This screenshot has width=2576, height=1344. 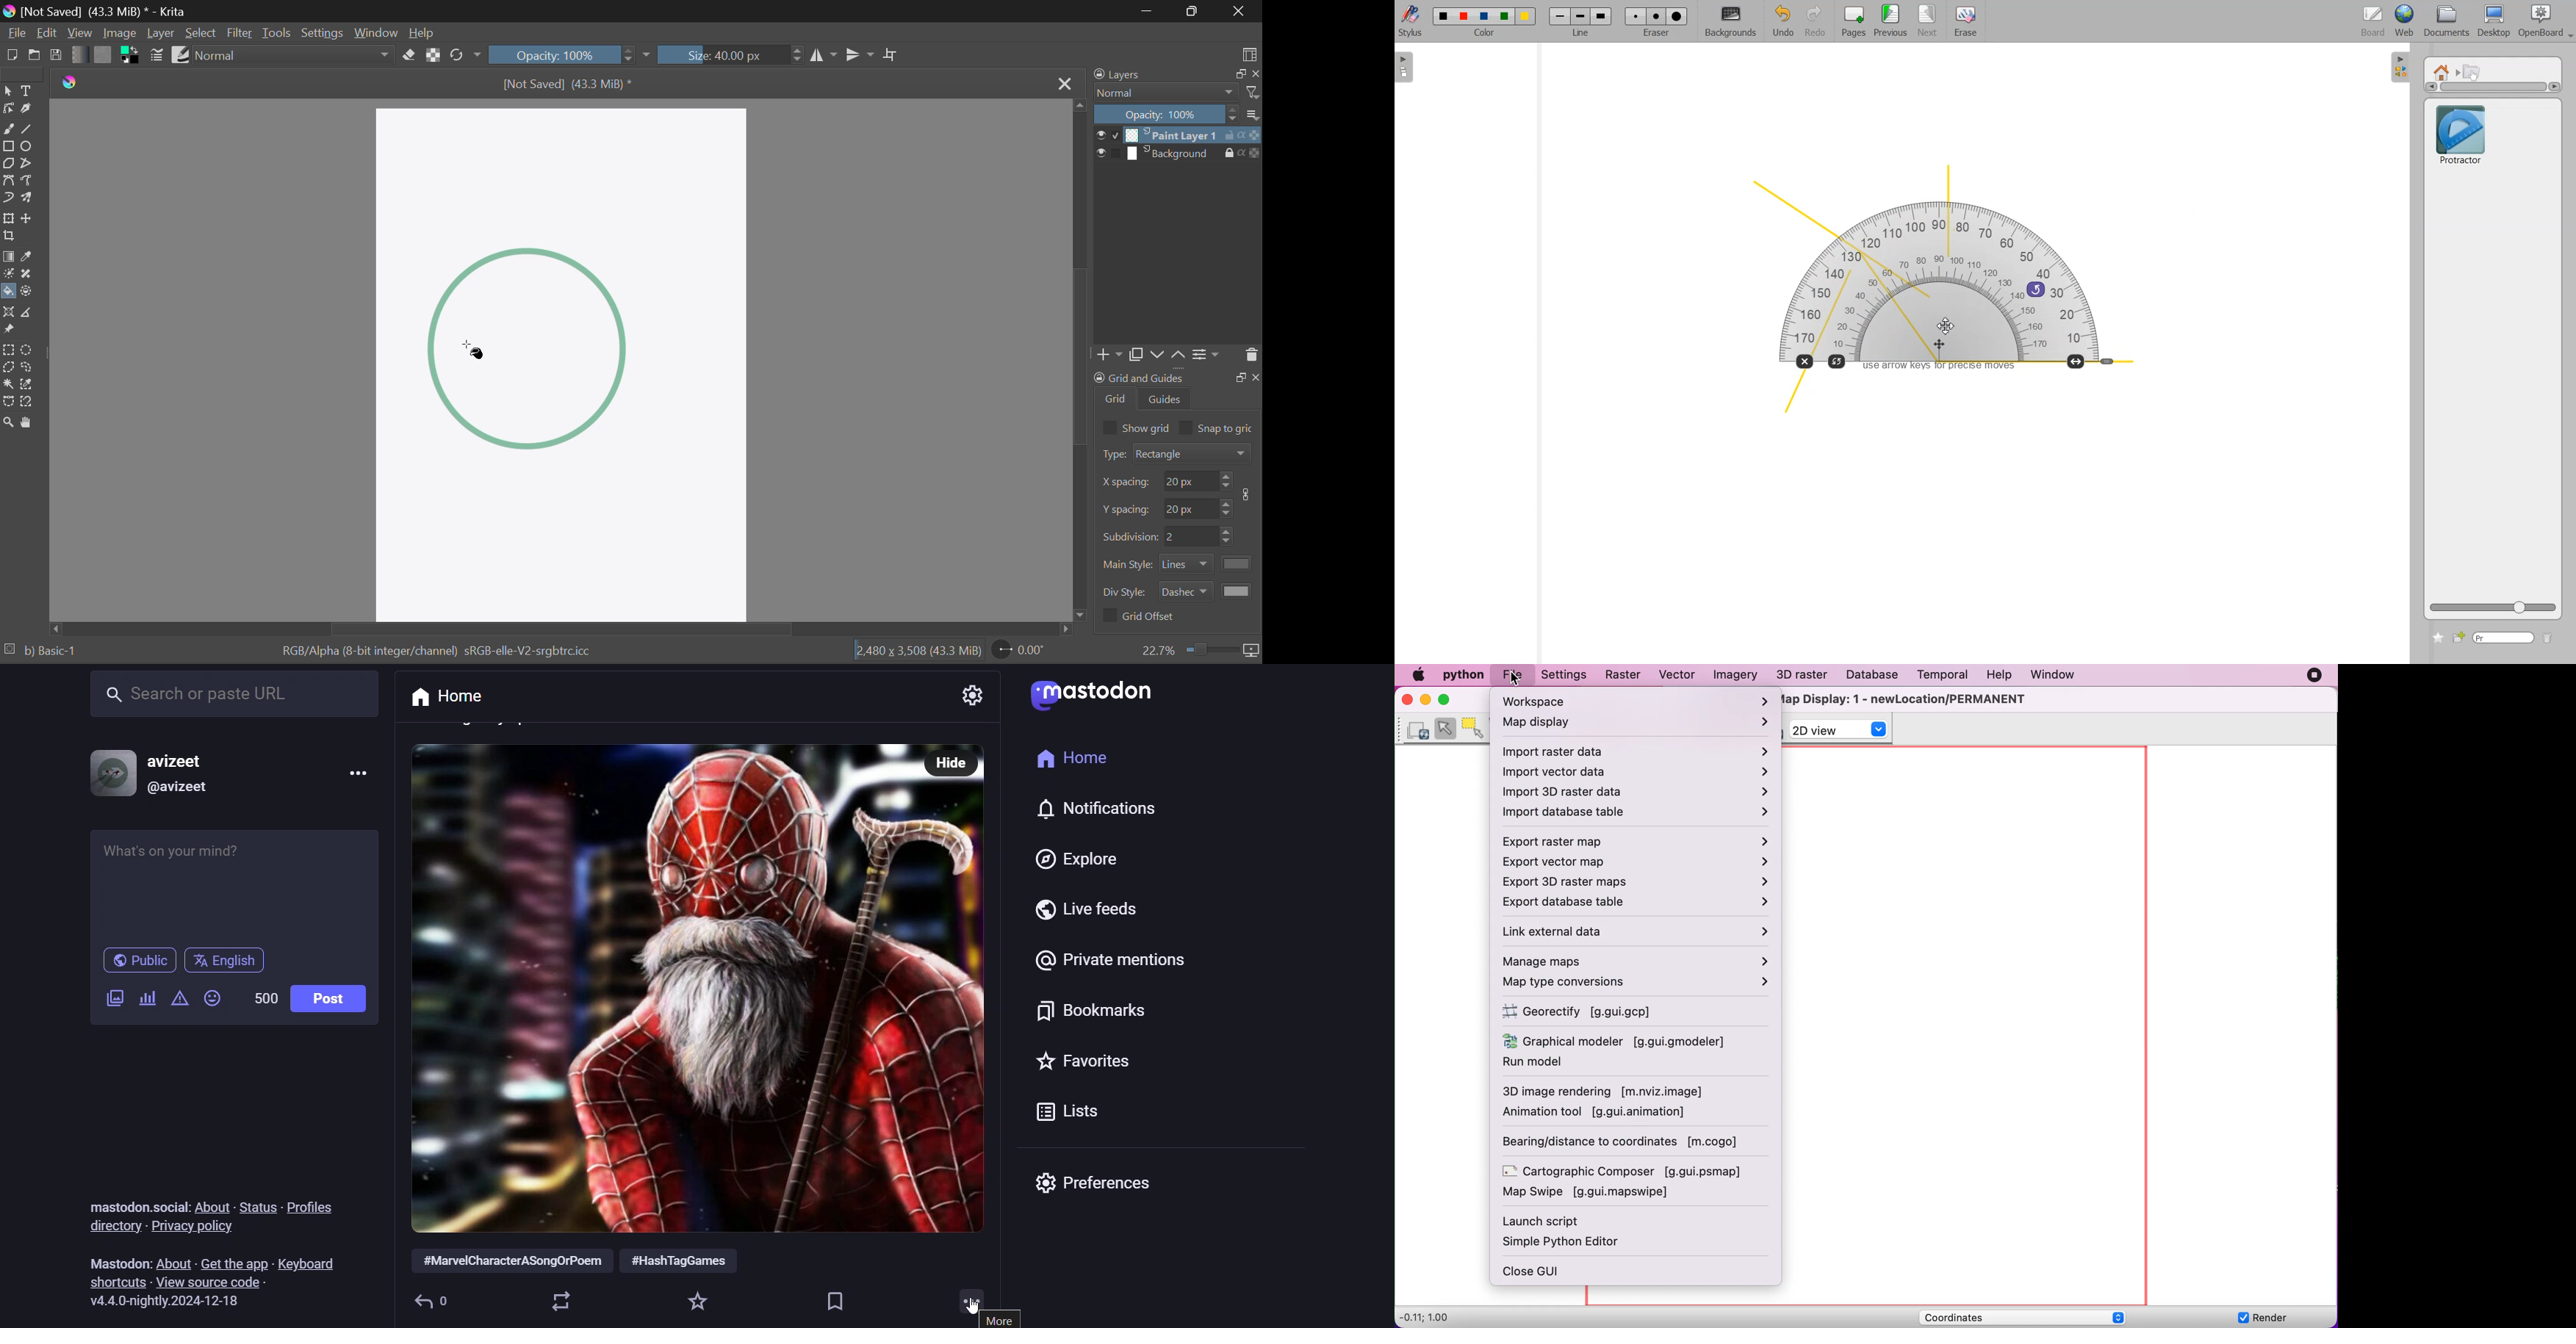 What do you see at coordinates (8, 350) in the screenshot?
I see `Rectangular Selection` at bounding box center [8, 350].